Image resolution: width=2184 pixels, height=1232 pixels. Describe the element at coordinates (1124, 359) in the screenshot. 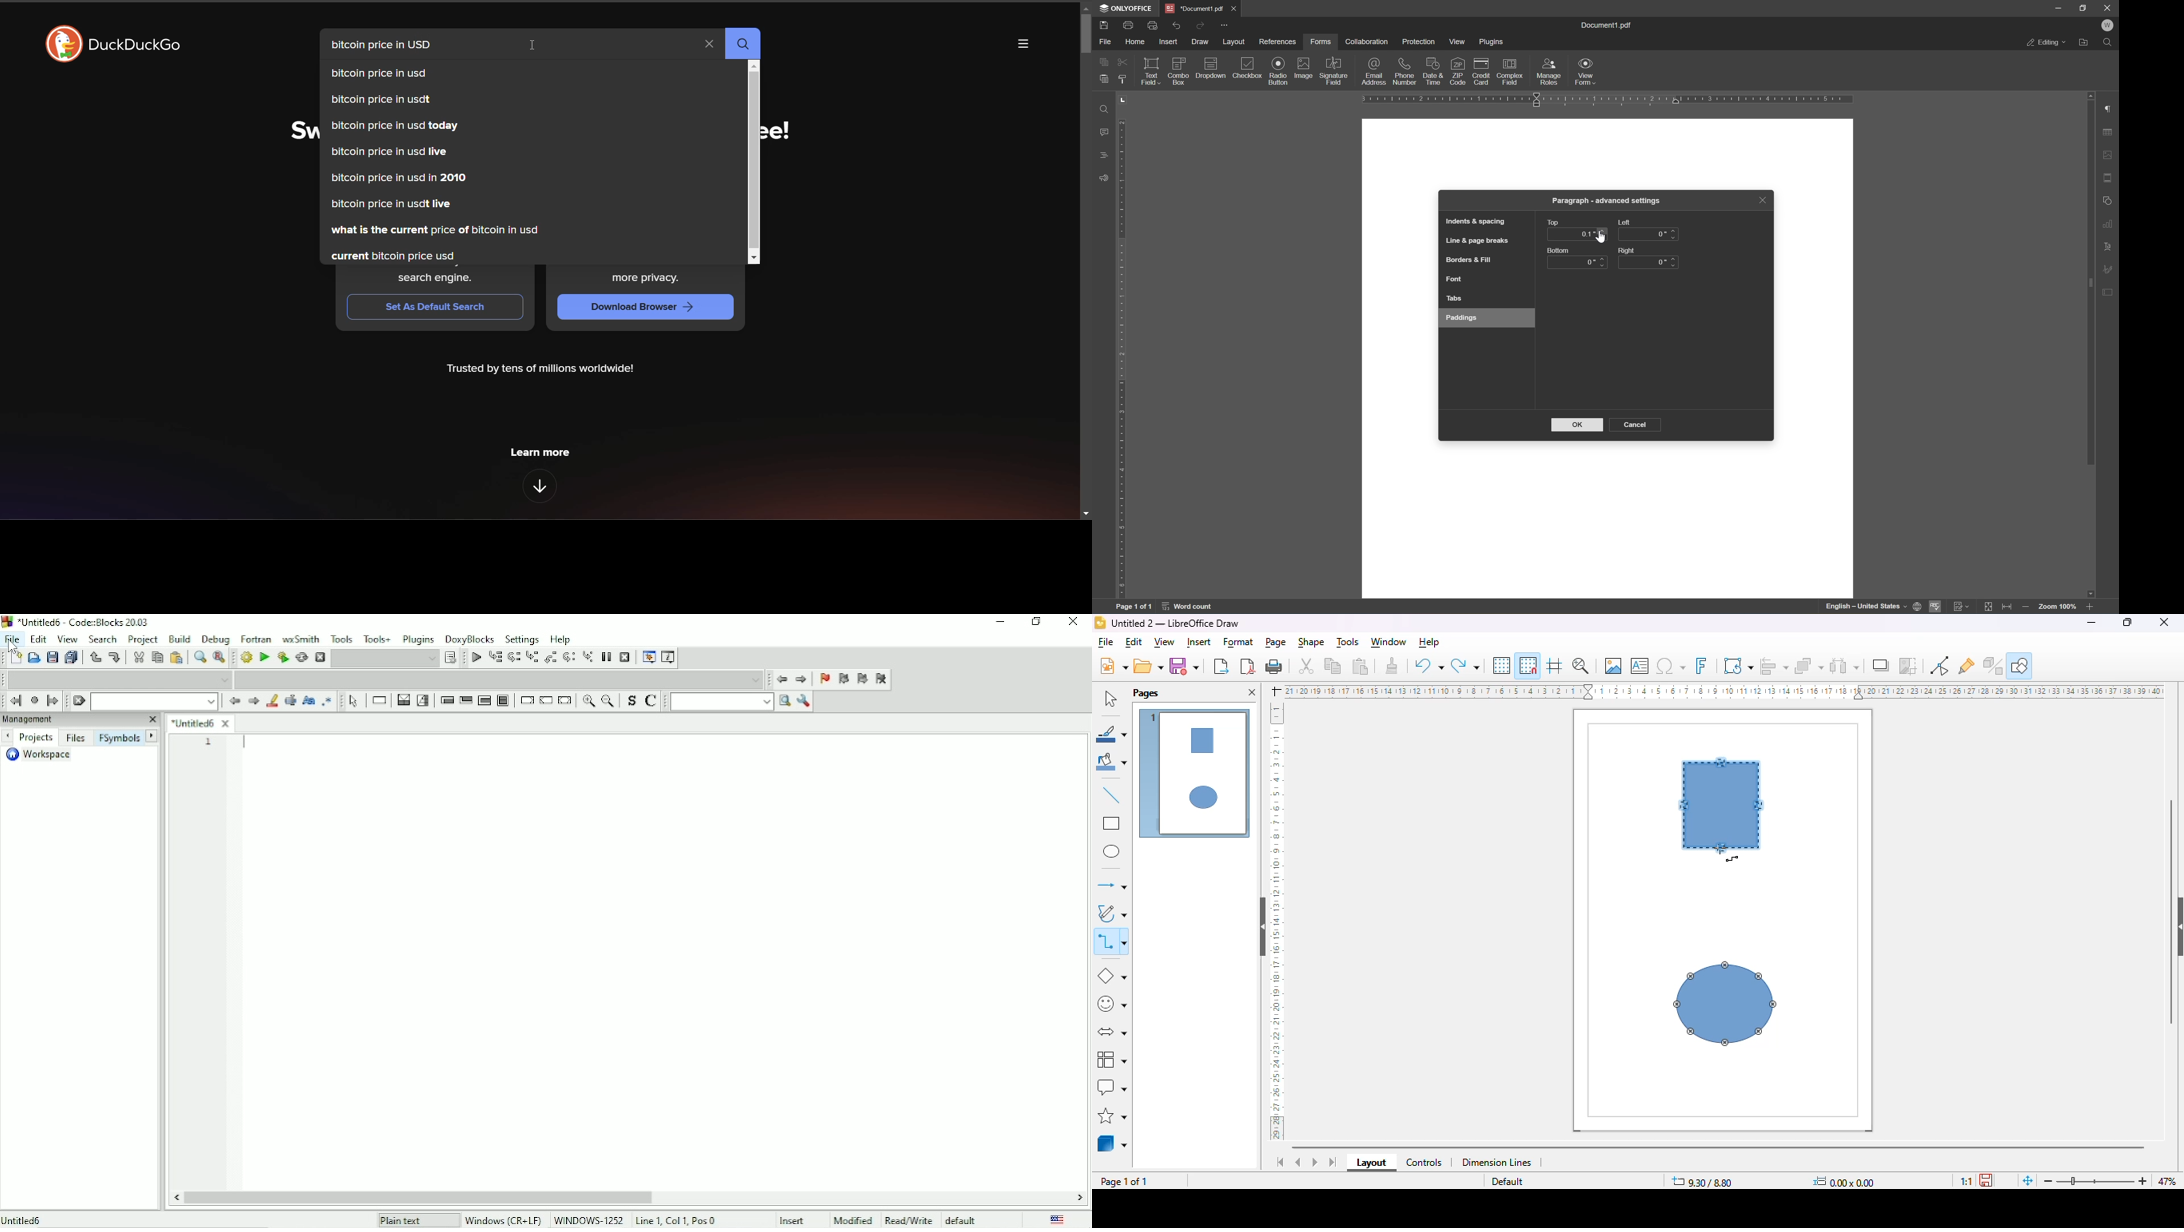

I see `ruler` at that location.